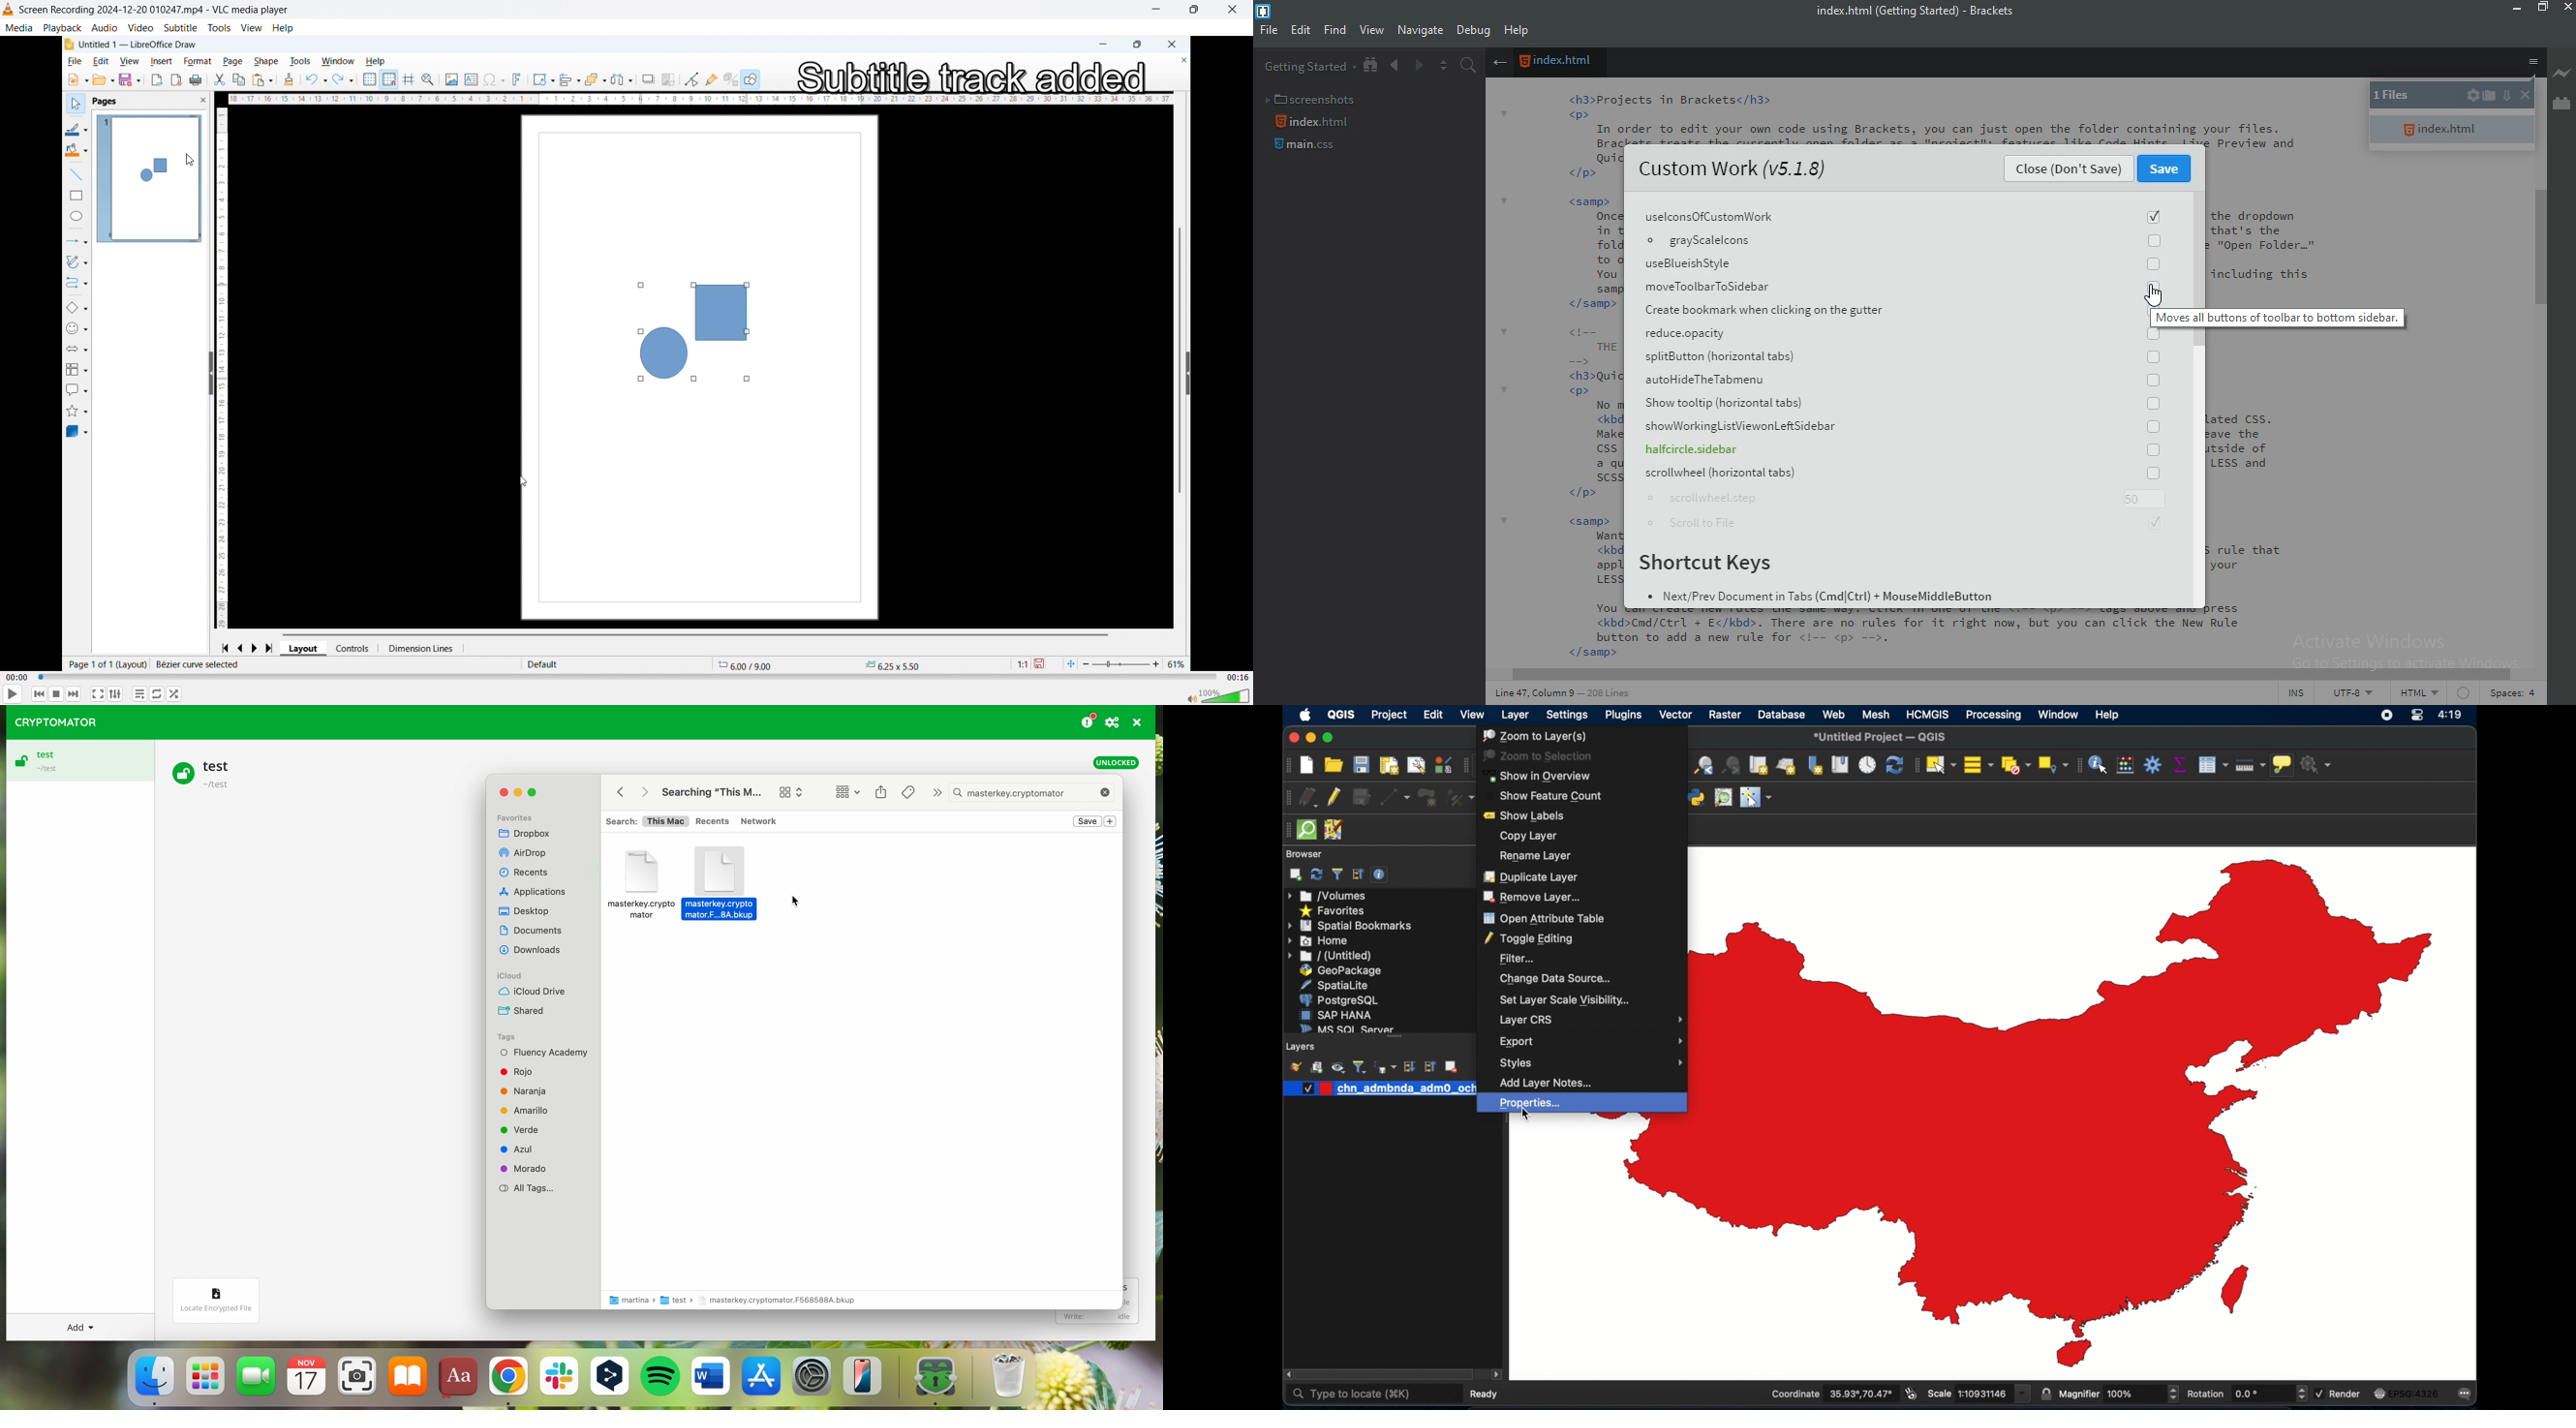 This screenshot has width=2576, height=1428. What do you see at coordinates (1704, 766) in the screenshot?
I see `zoom last` at bounding box center [1704, 766].